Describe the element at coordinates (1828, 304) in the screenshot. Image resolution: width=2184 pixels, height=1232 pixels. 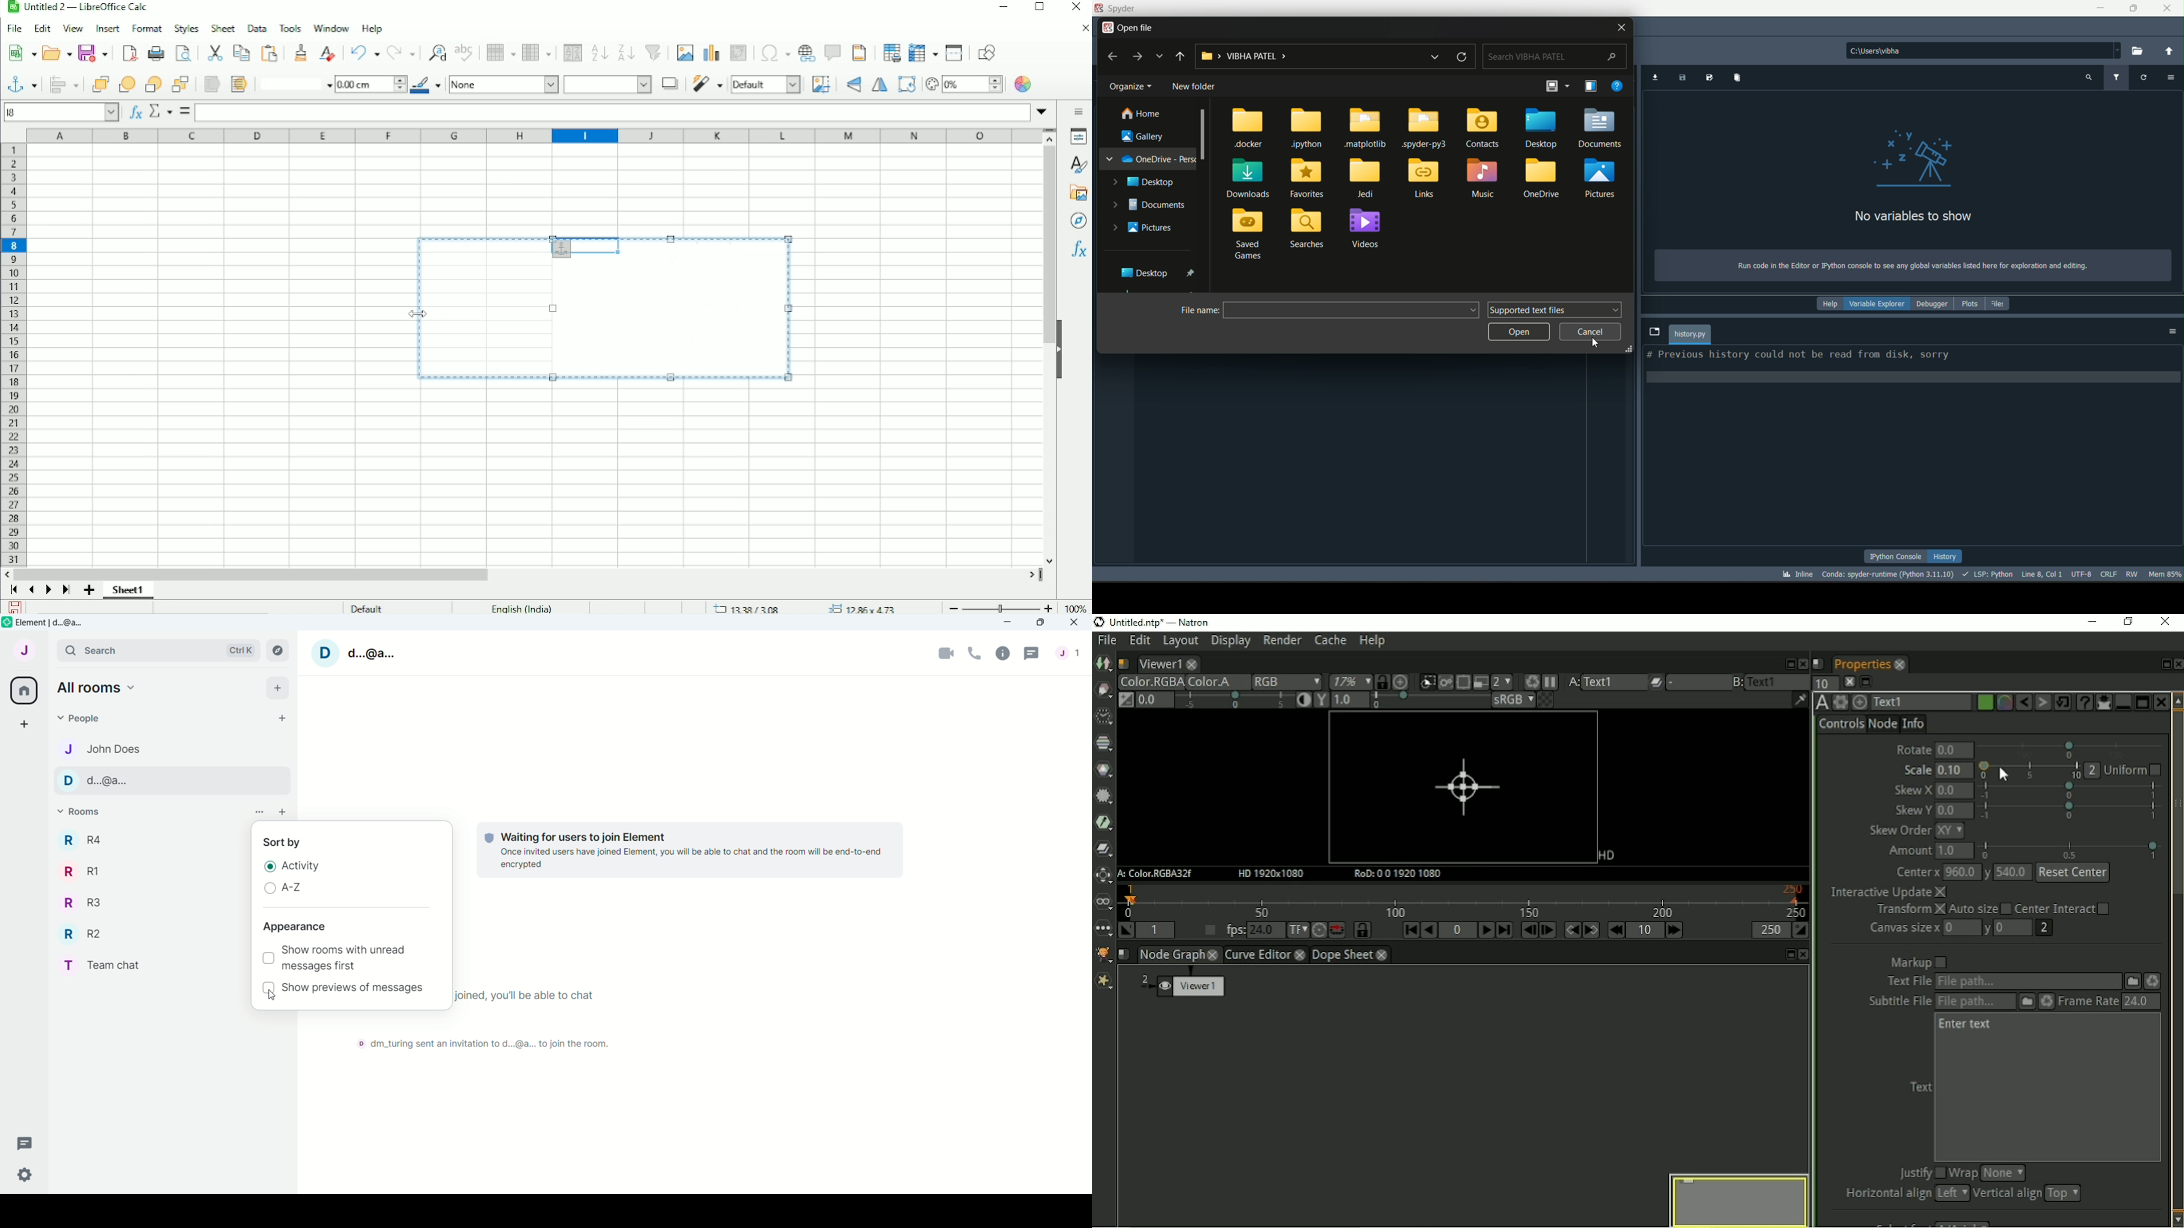
I see `help` at that location.